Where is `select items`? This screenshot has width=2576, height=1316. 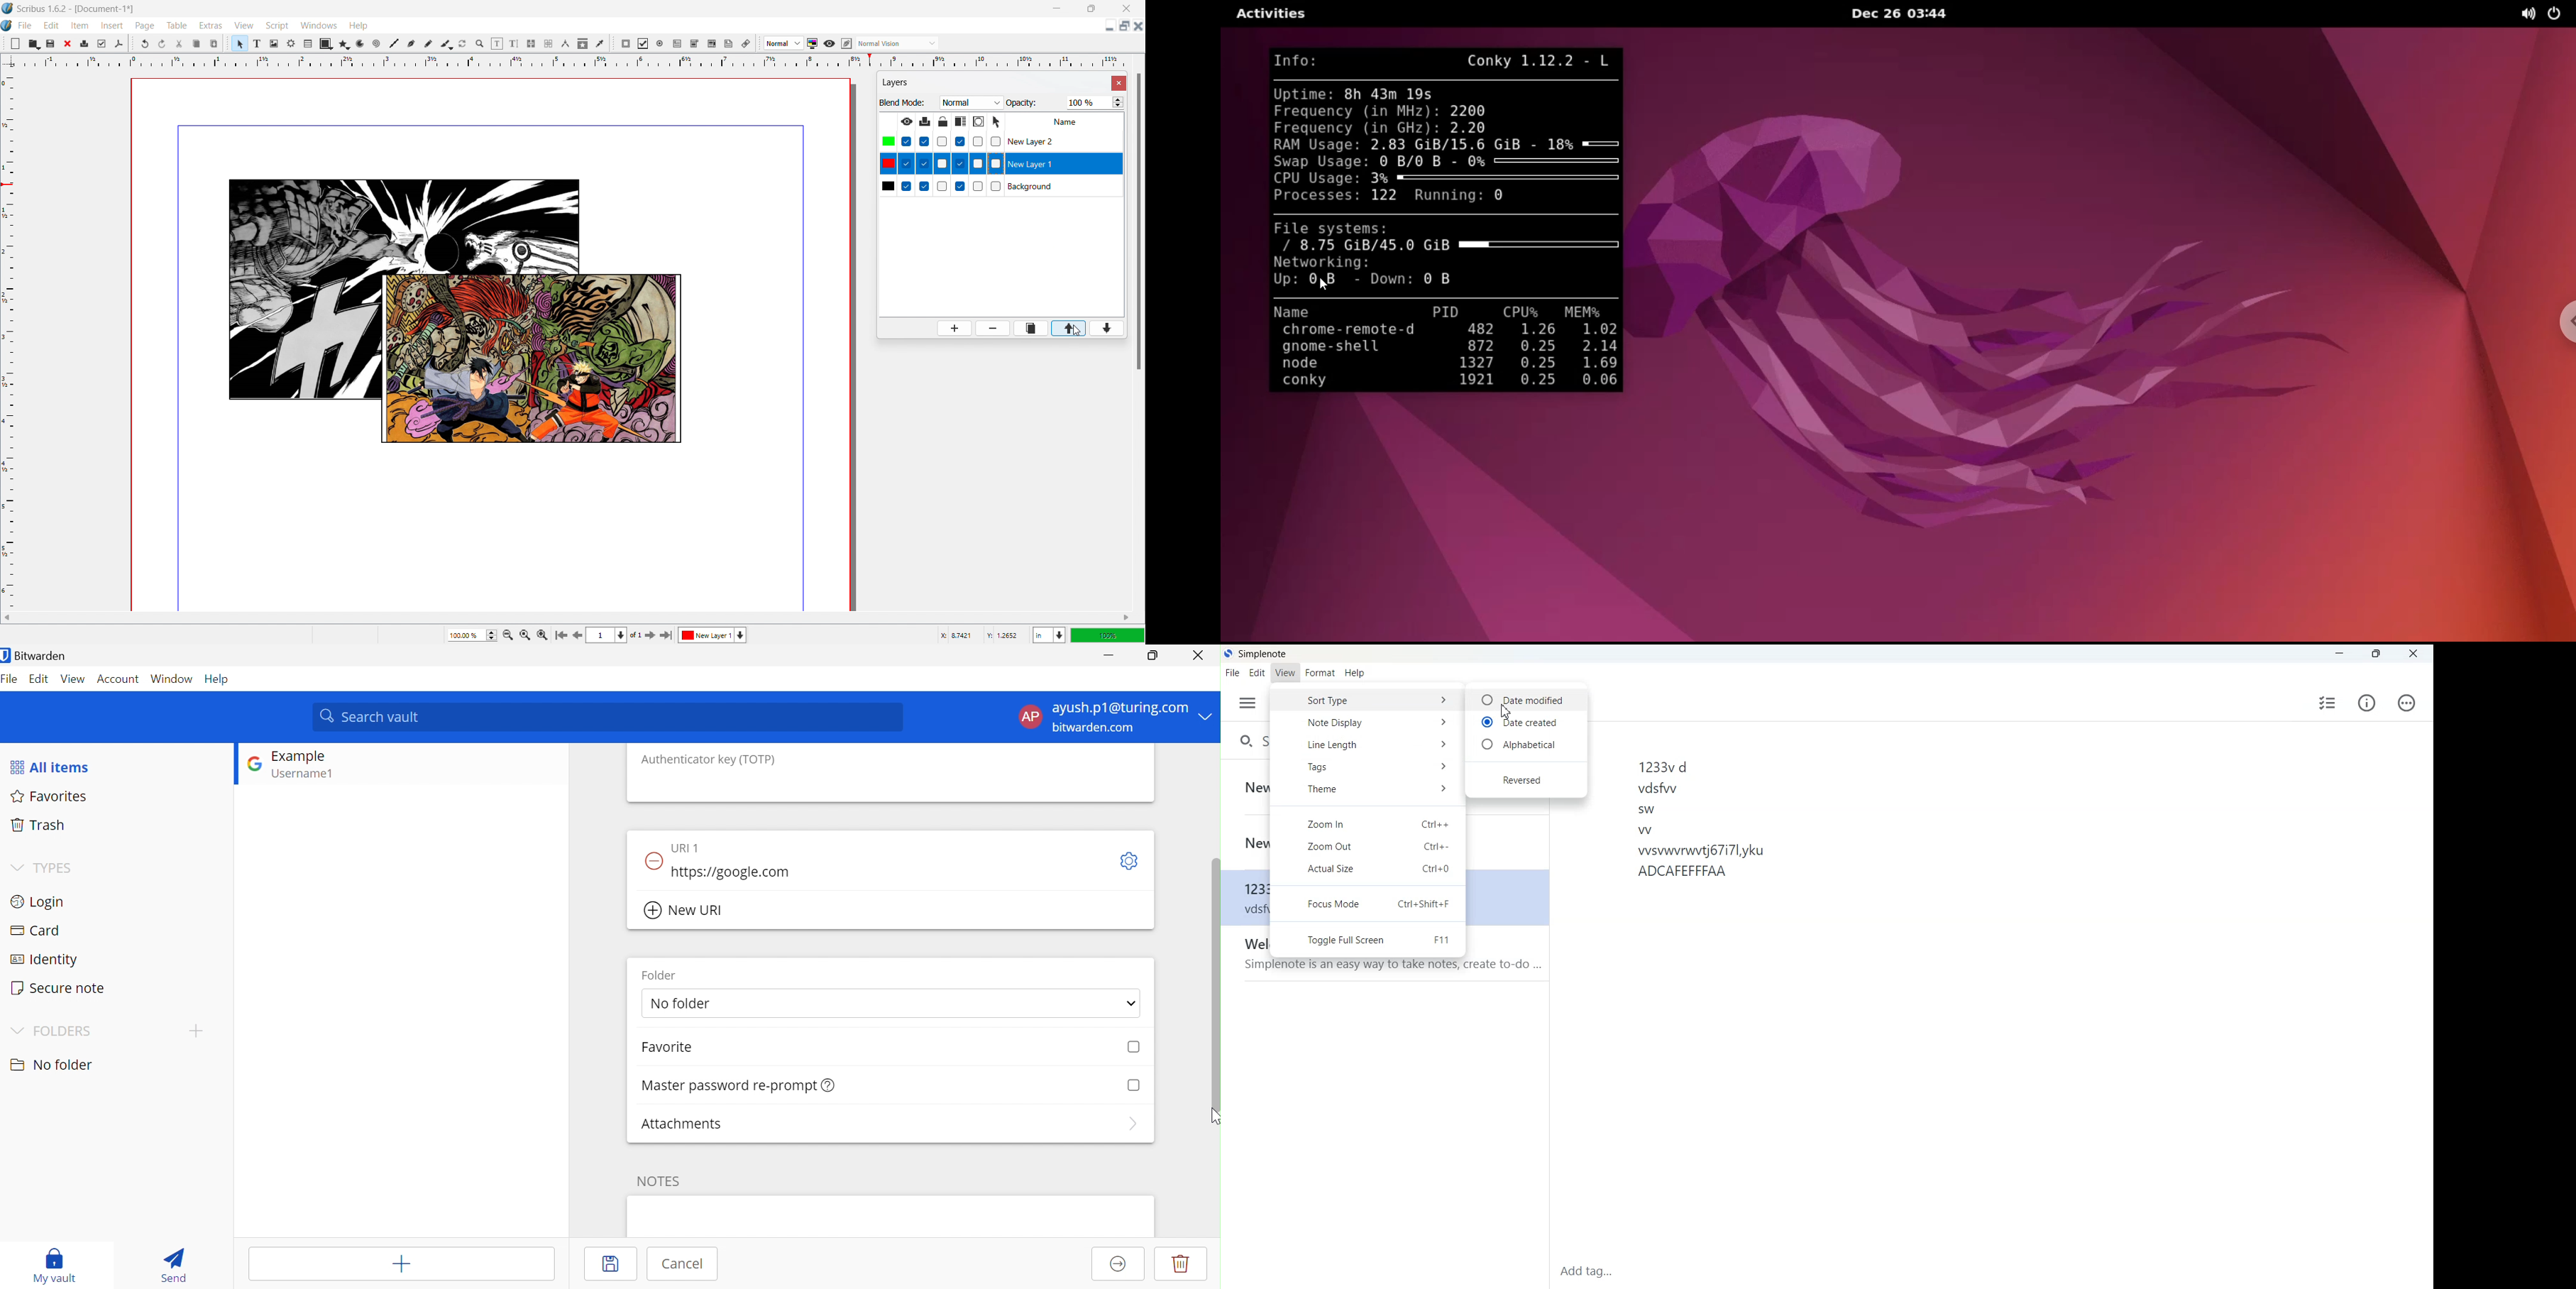
select items is located at coordinates (240, 44).